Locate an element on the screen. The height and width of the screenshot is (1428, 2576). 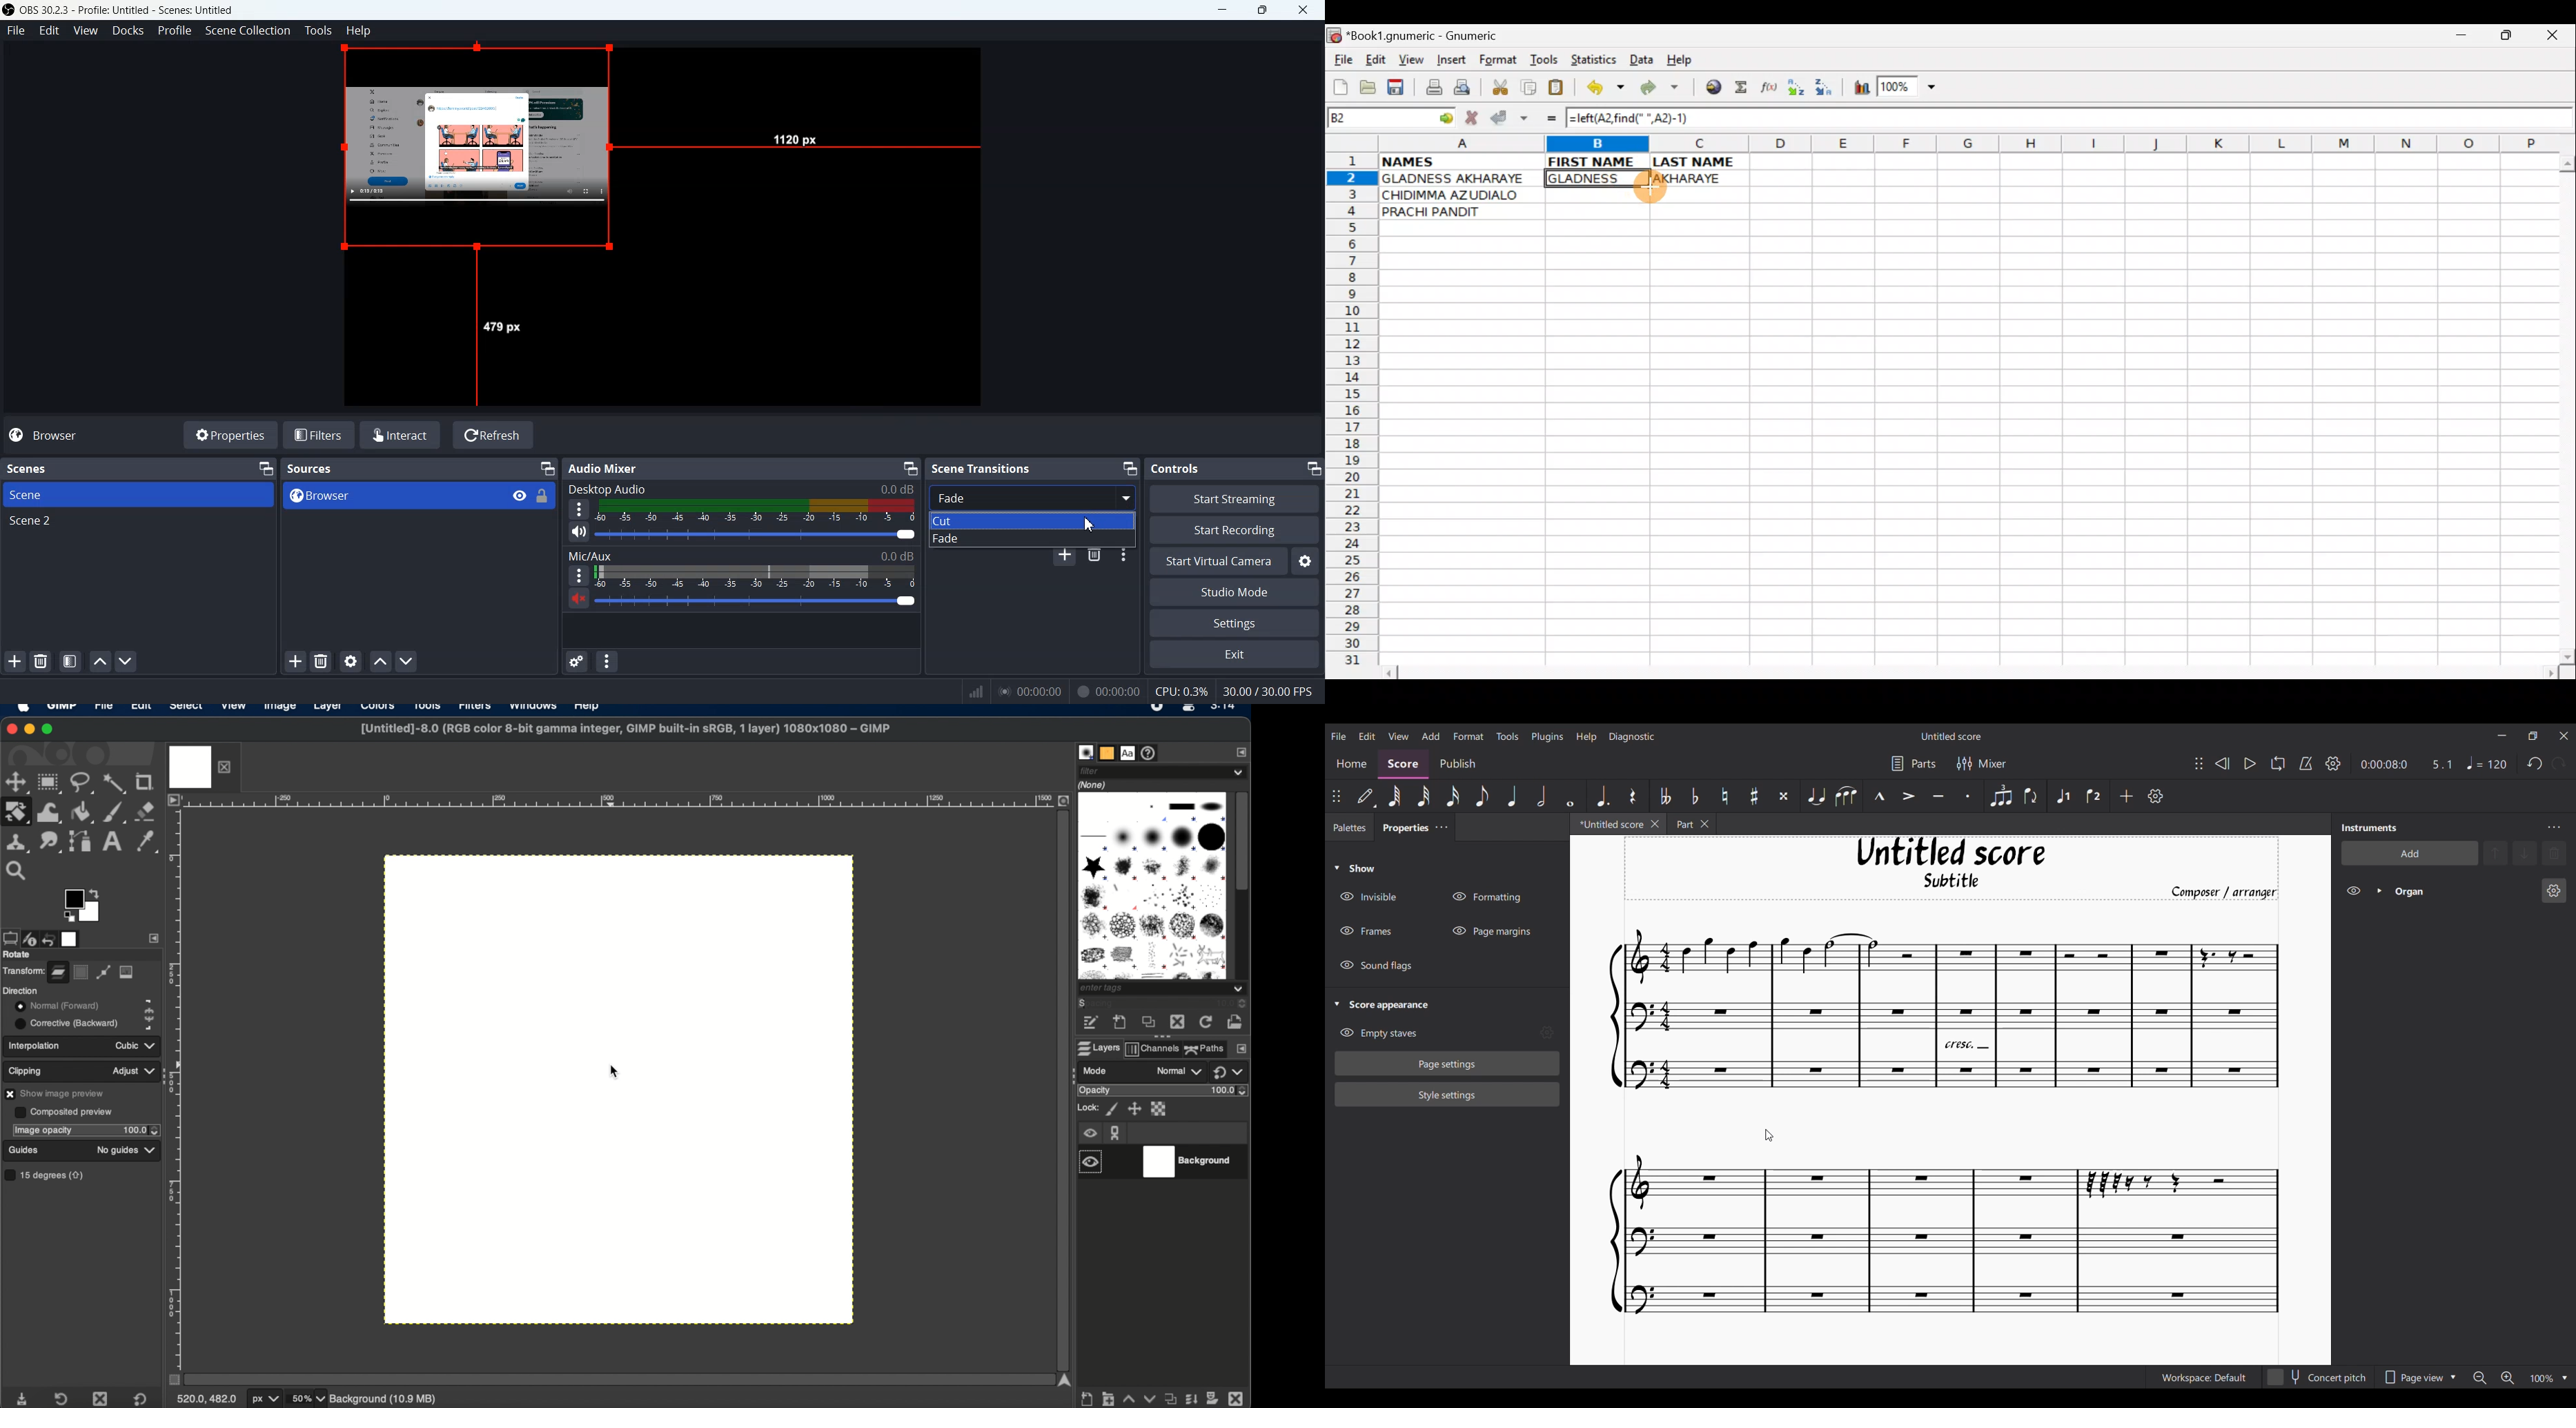
crop tool is located at coordinates (147, 782).